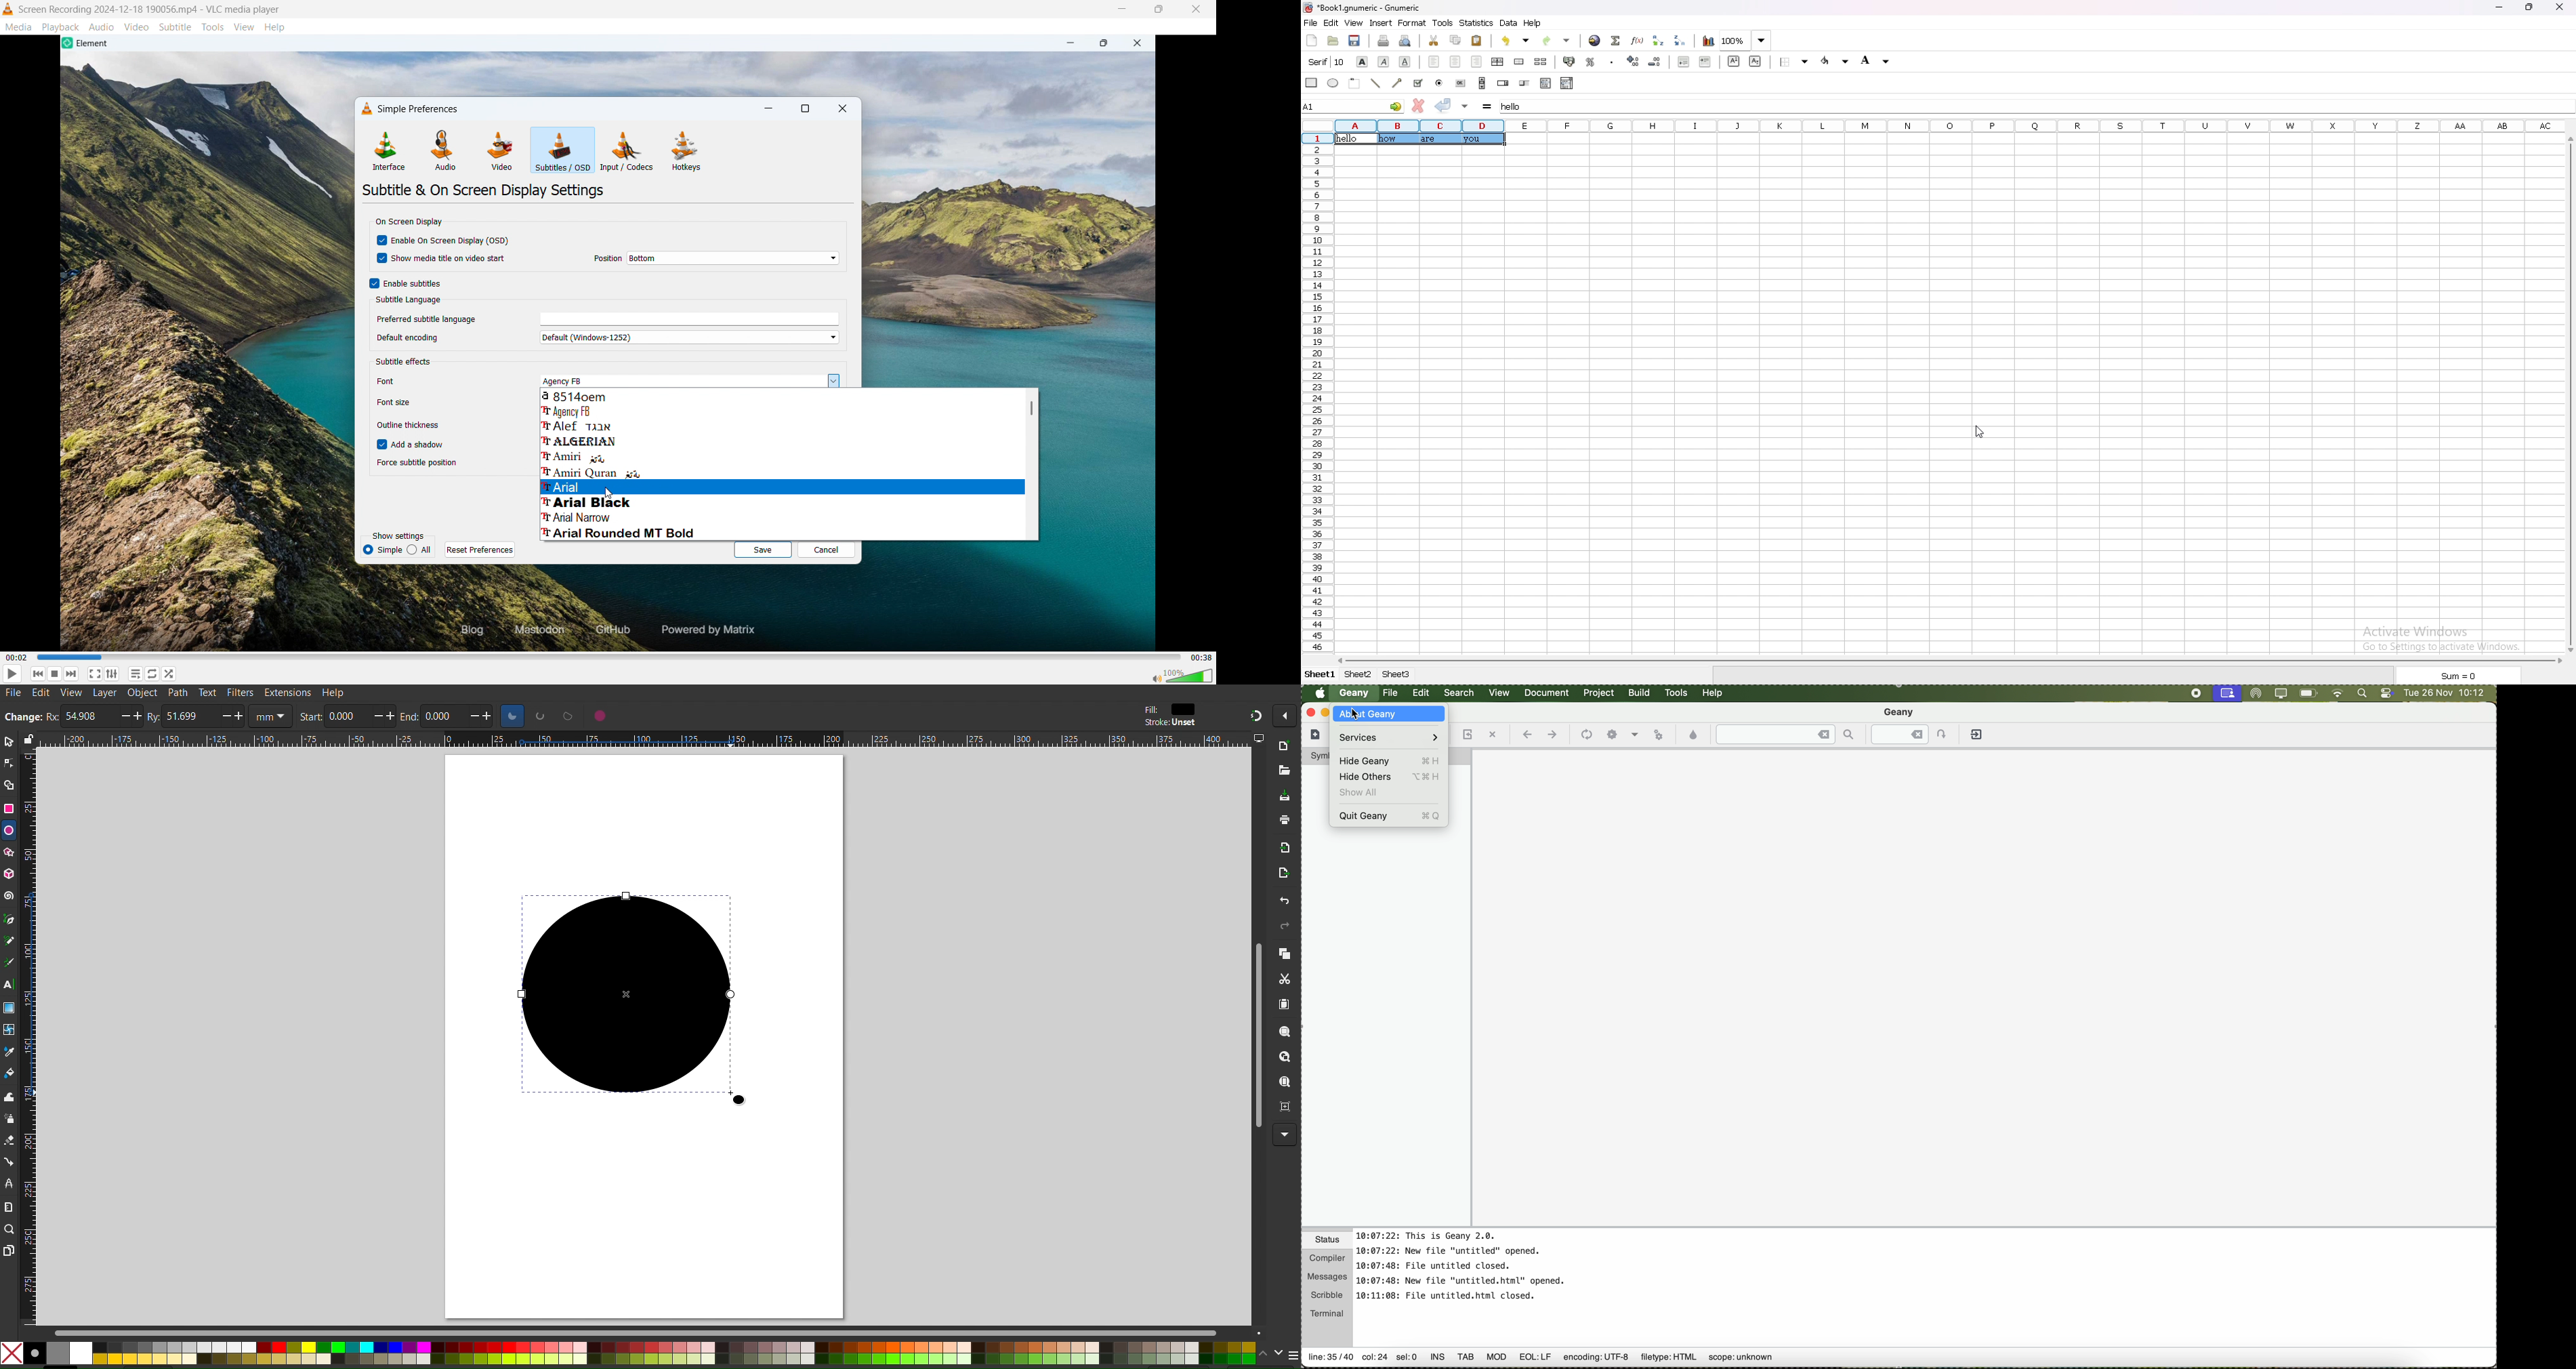 This screenshot has height=1372, width=2576. What do you see at coordinates (418, 463) in the screenshot?
I see `Force subtitle position` at bounding box center [418, 463].